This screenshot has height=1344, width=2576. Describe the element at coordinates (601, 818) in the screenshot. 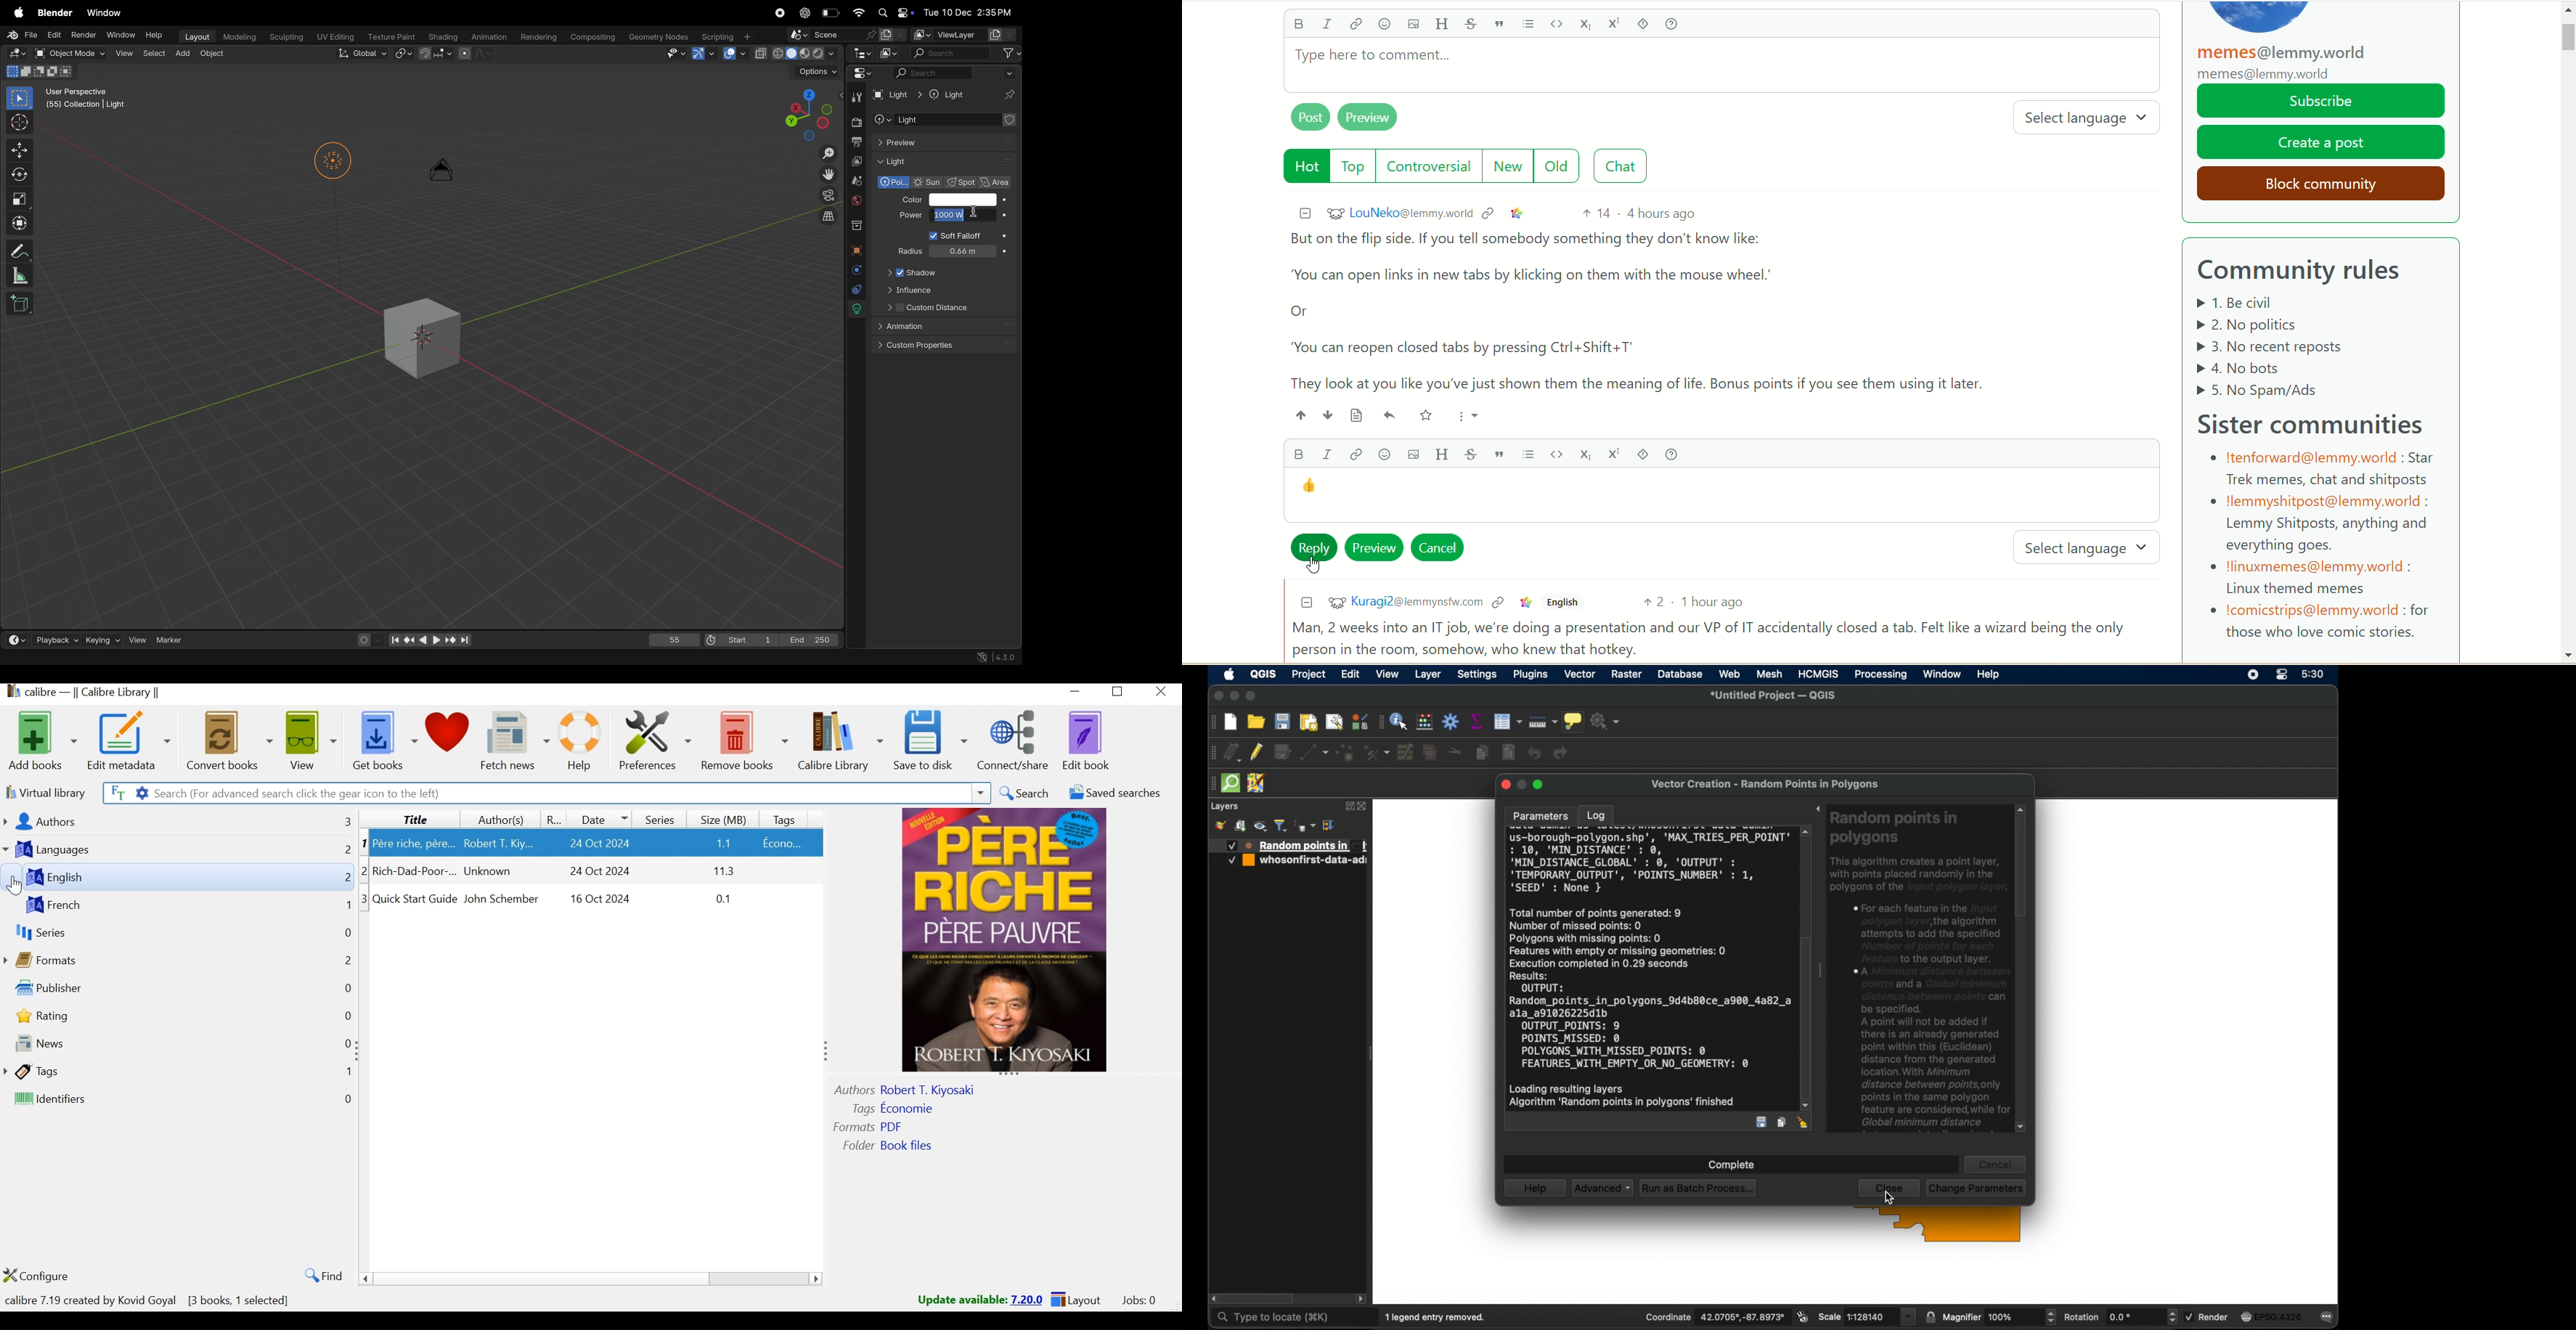

I see `Date` at that location.